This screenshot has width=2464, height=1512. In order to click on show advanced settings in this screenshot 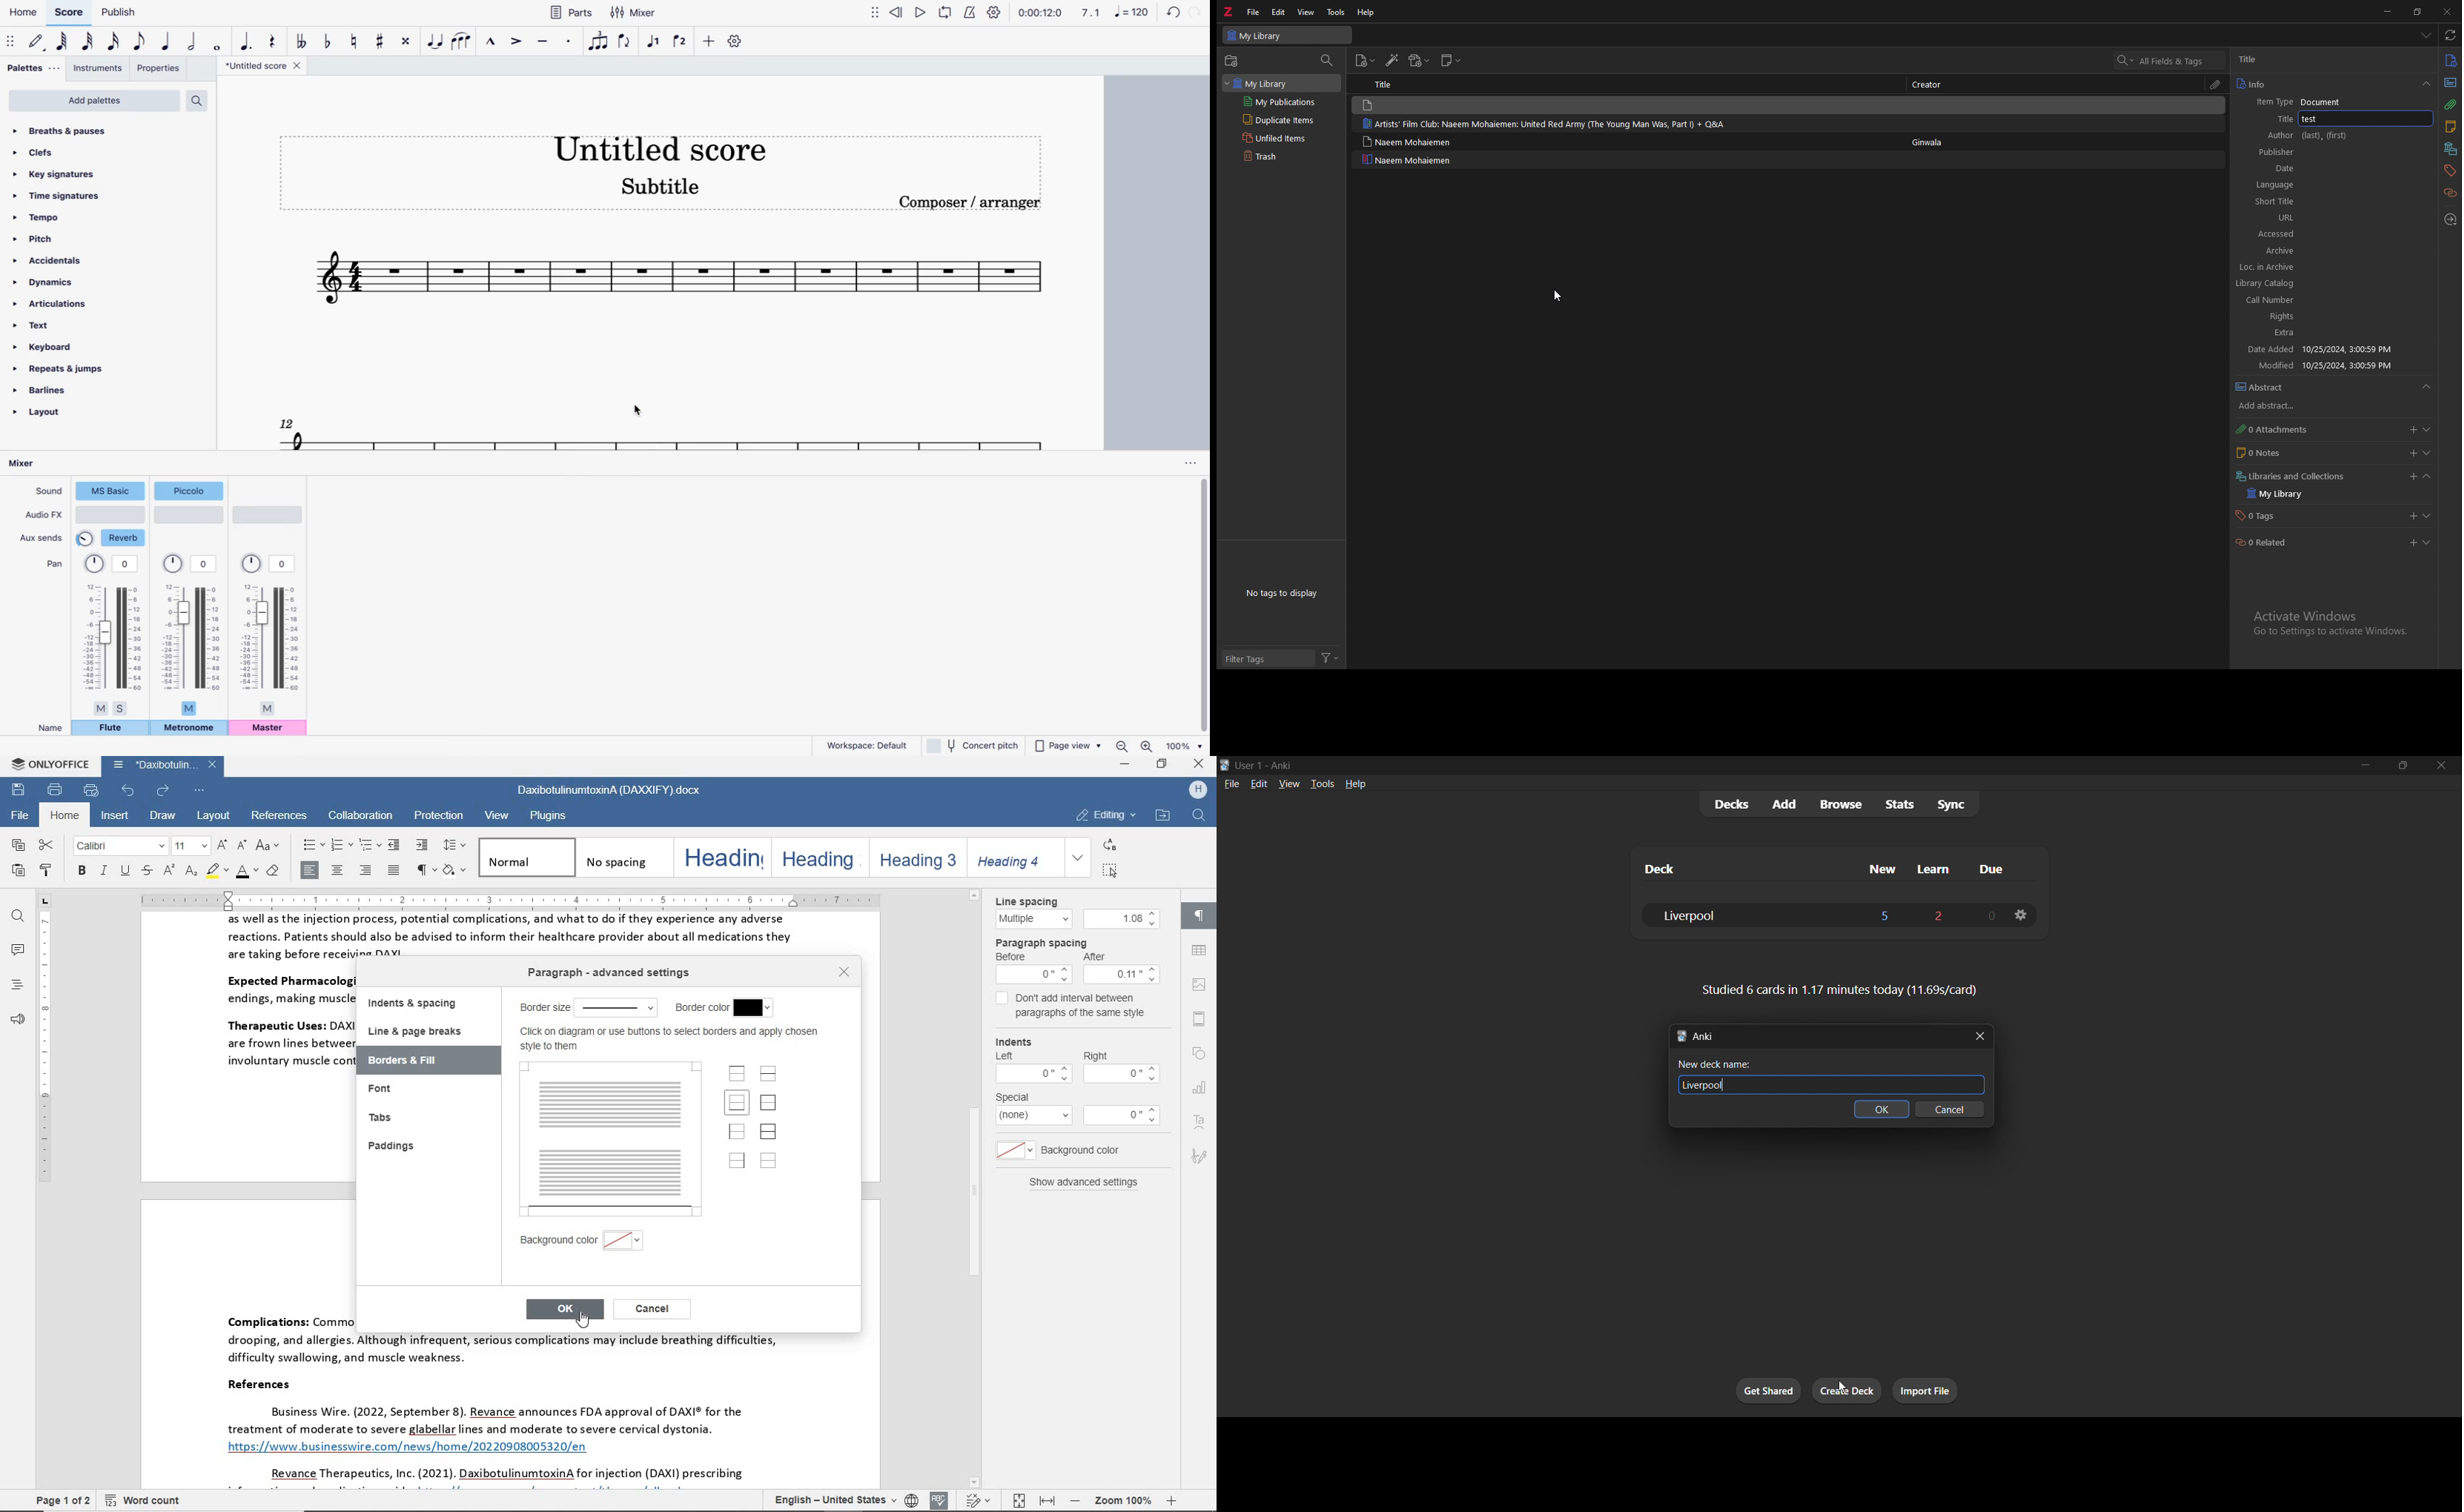, I will do `click(1078, 1183)`.